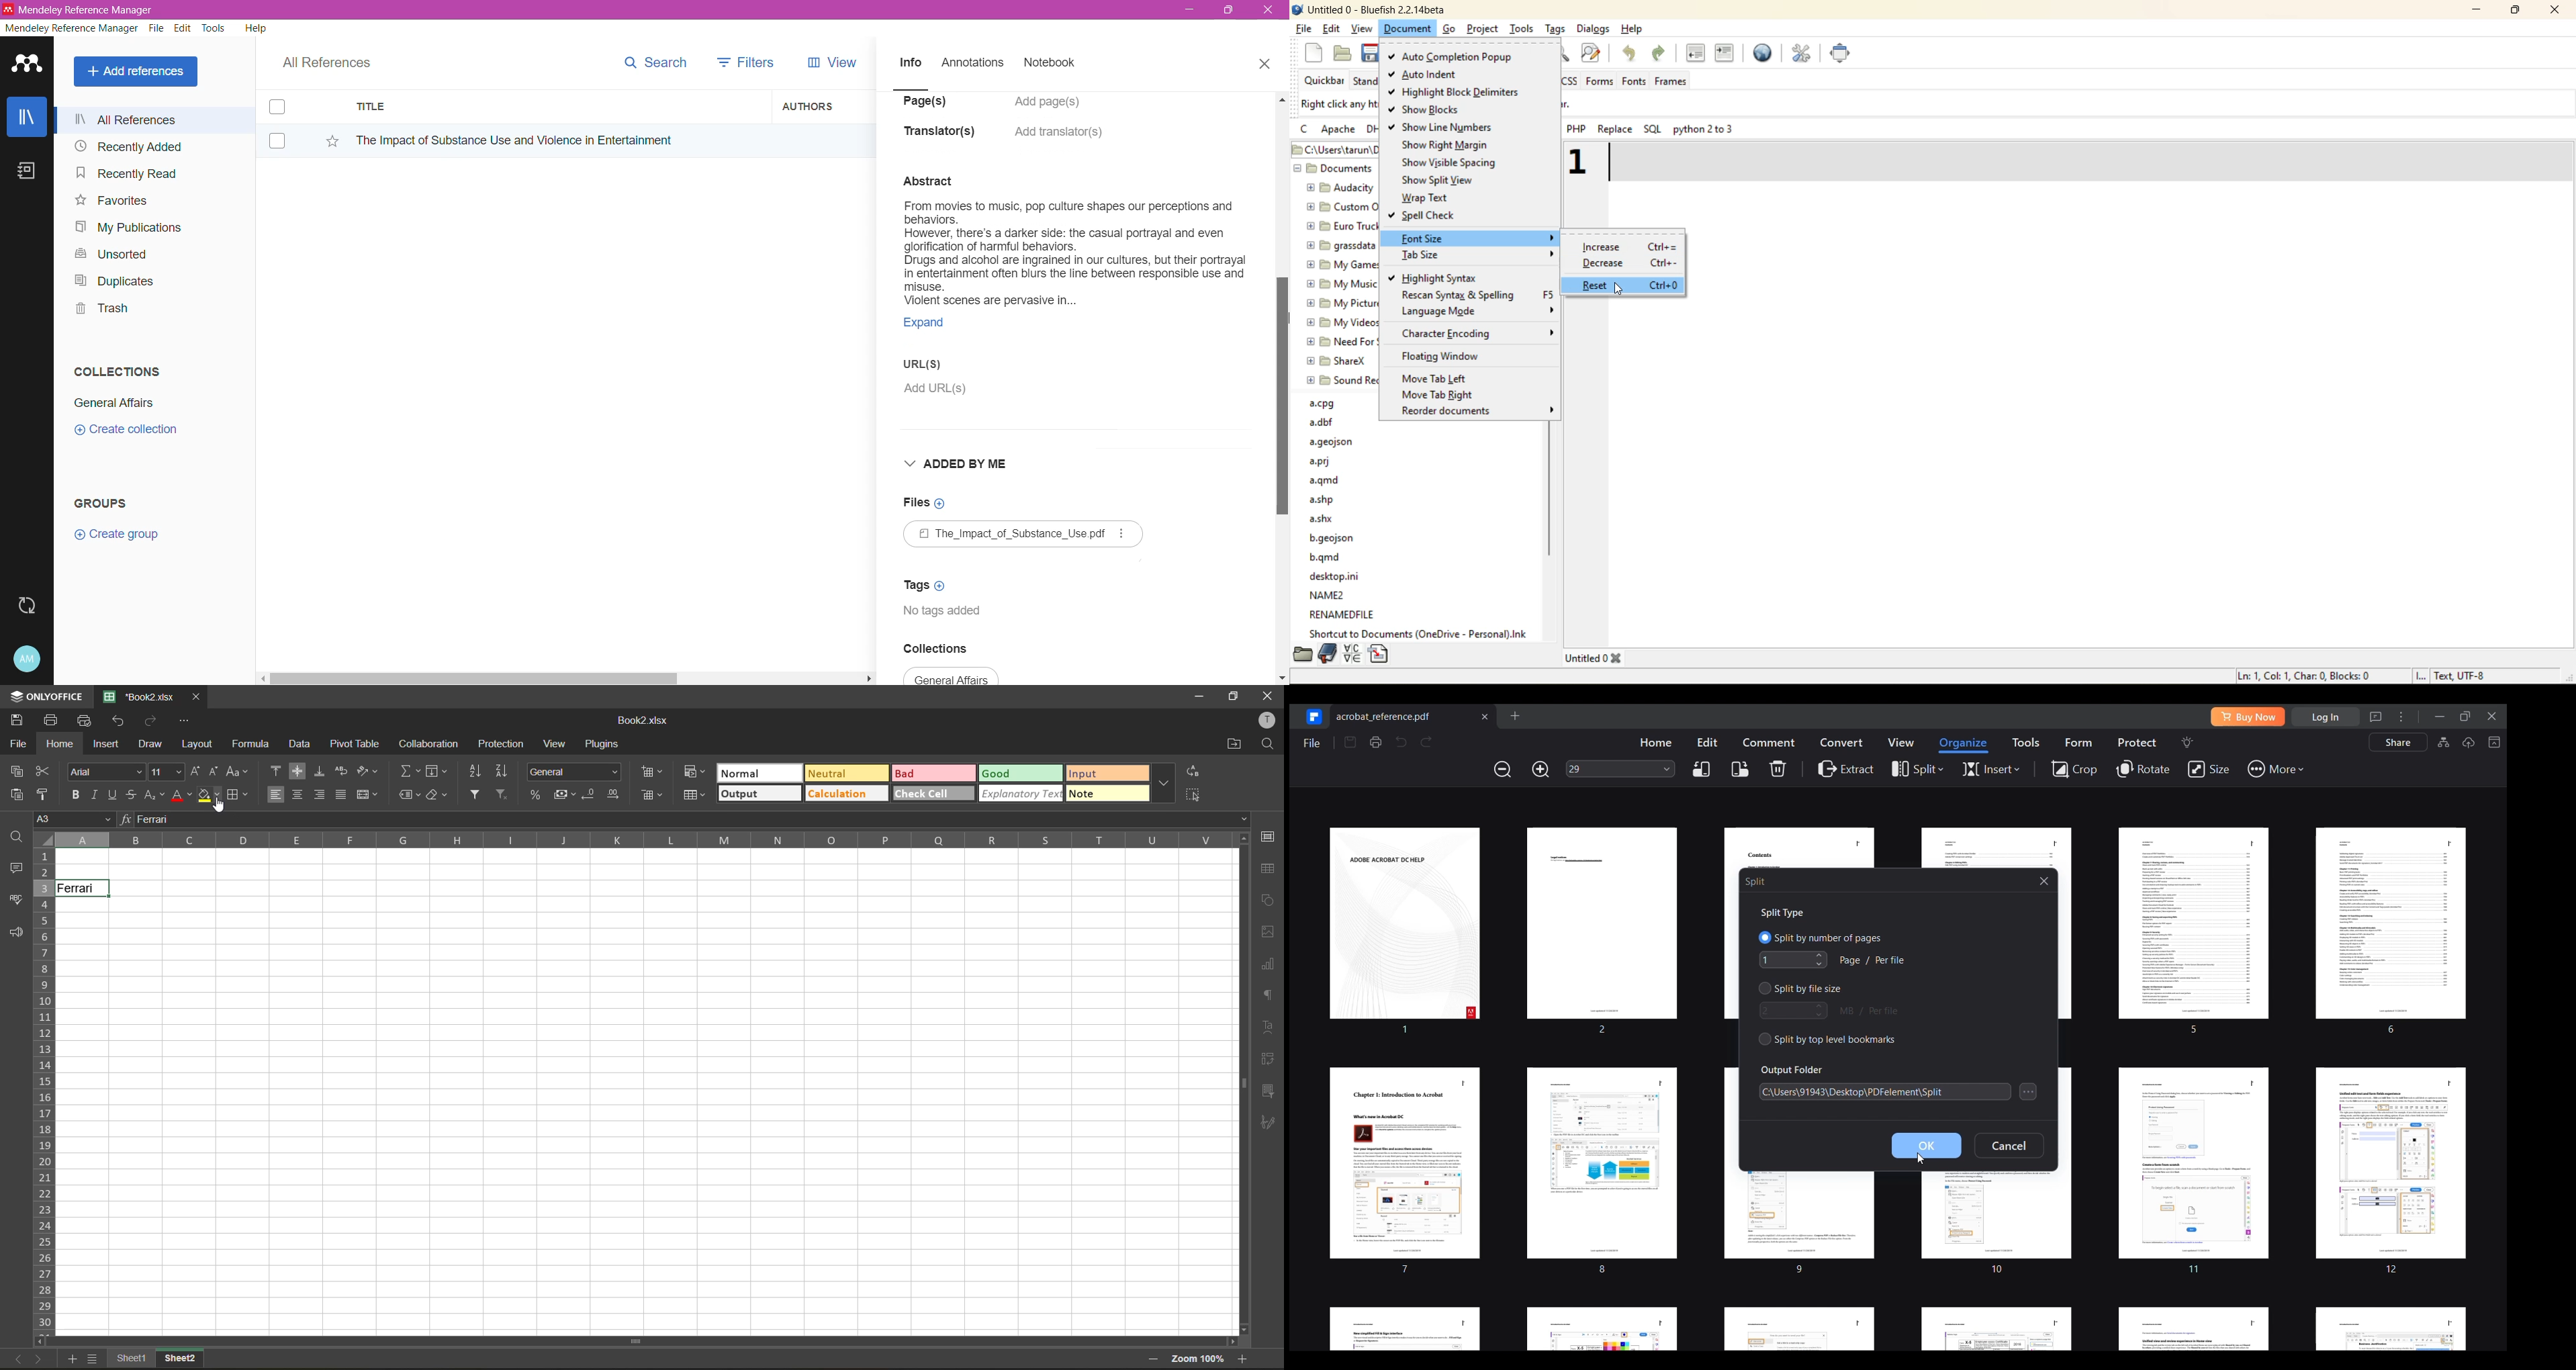 This screenshot has width=2576, height=1372. Describe the element at coordinates (17, 795) in the screenshot. I see `paste` at that location.